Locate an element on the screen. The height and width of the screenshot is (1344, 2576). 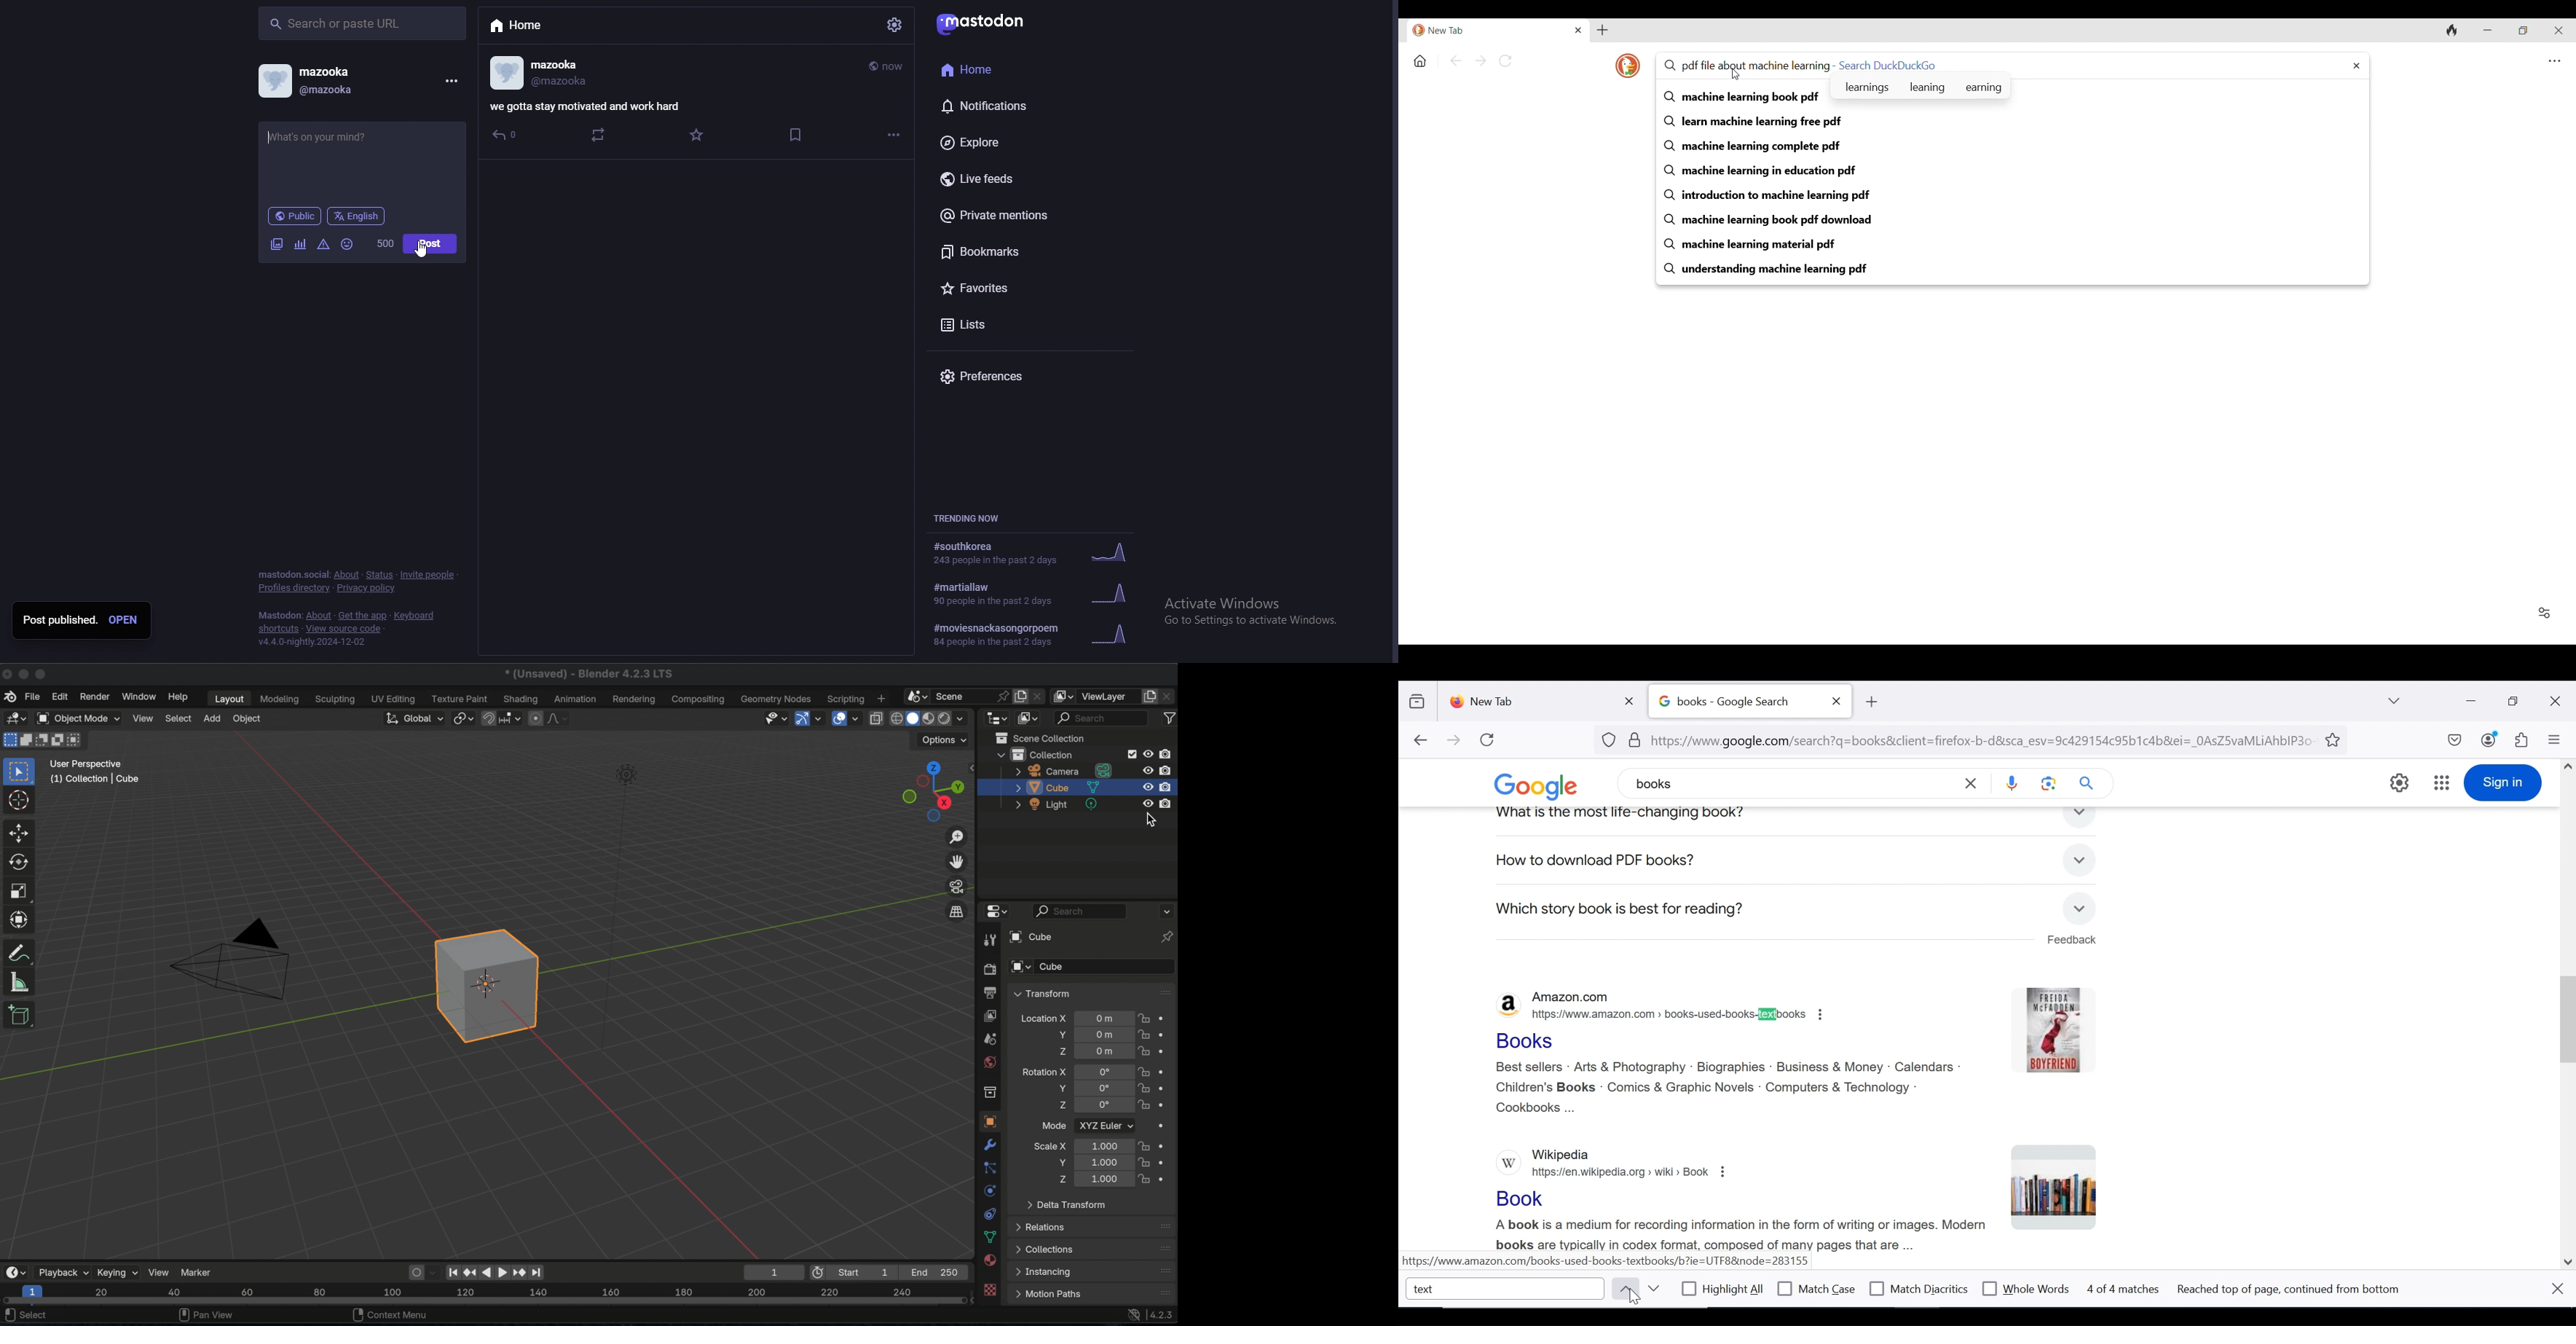
restore is located at coordinates (2515, 702).